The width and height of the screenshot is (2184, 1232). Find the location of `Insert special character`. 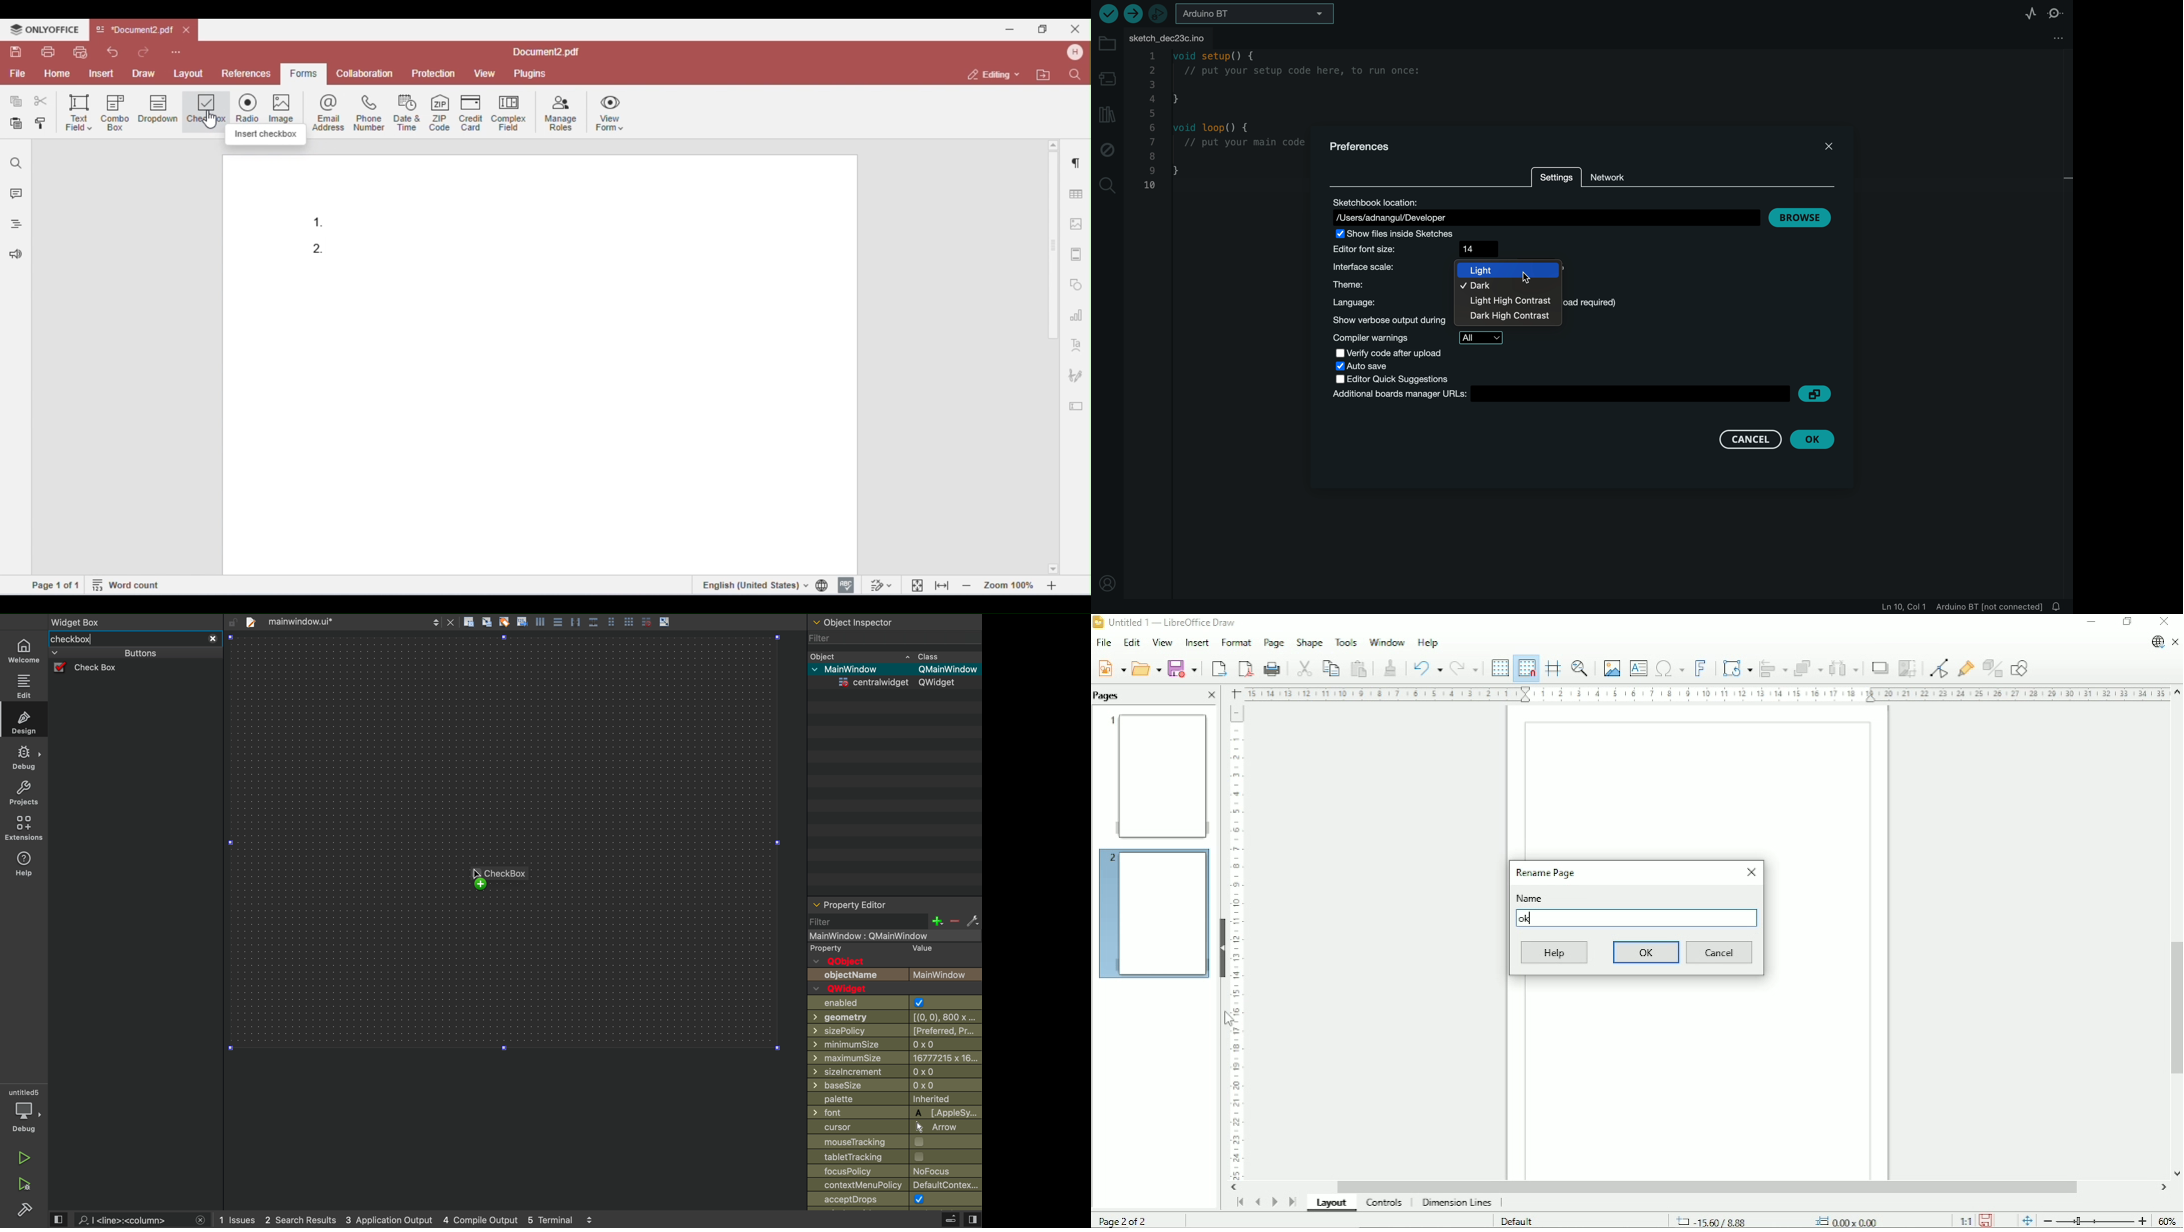

Insert special character is located at coordinates (1669, 667).